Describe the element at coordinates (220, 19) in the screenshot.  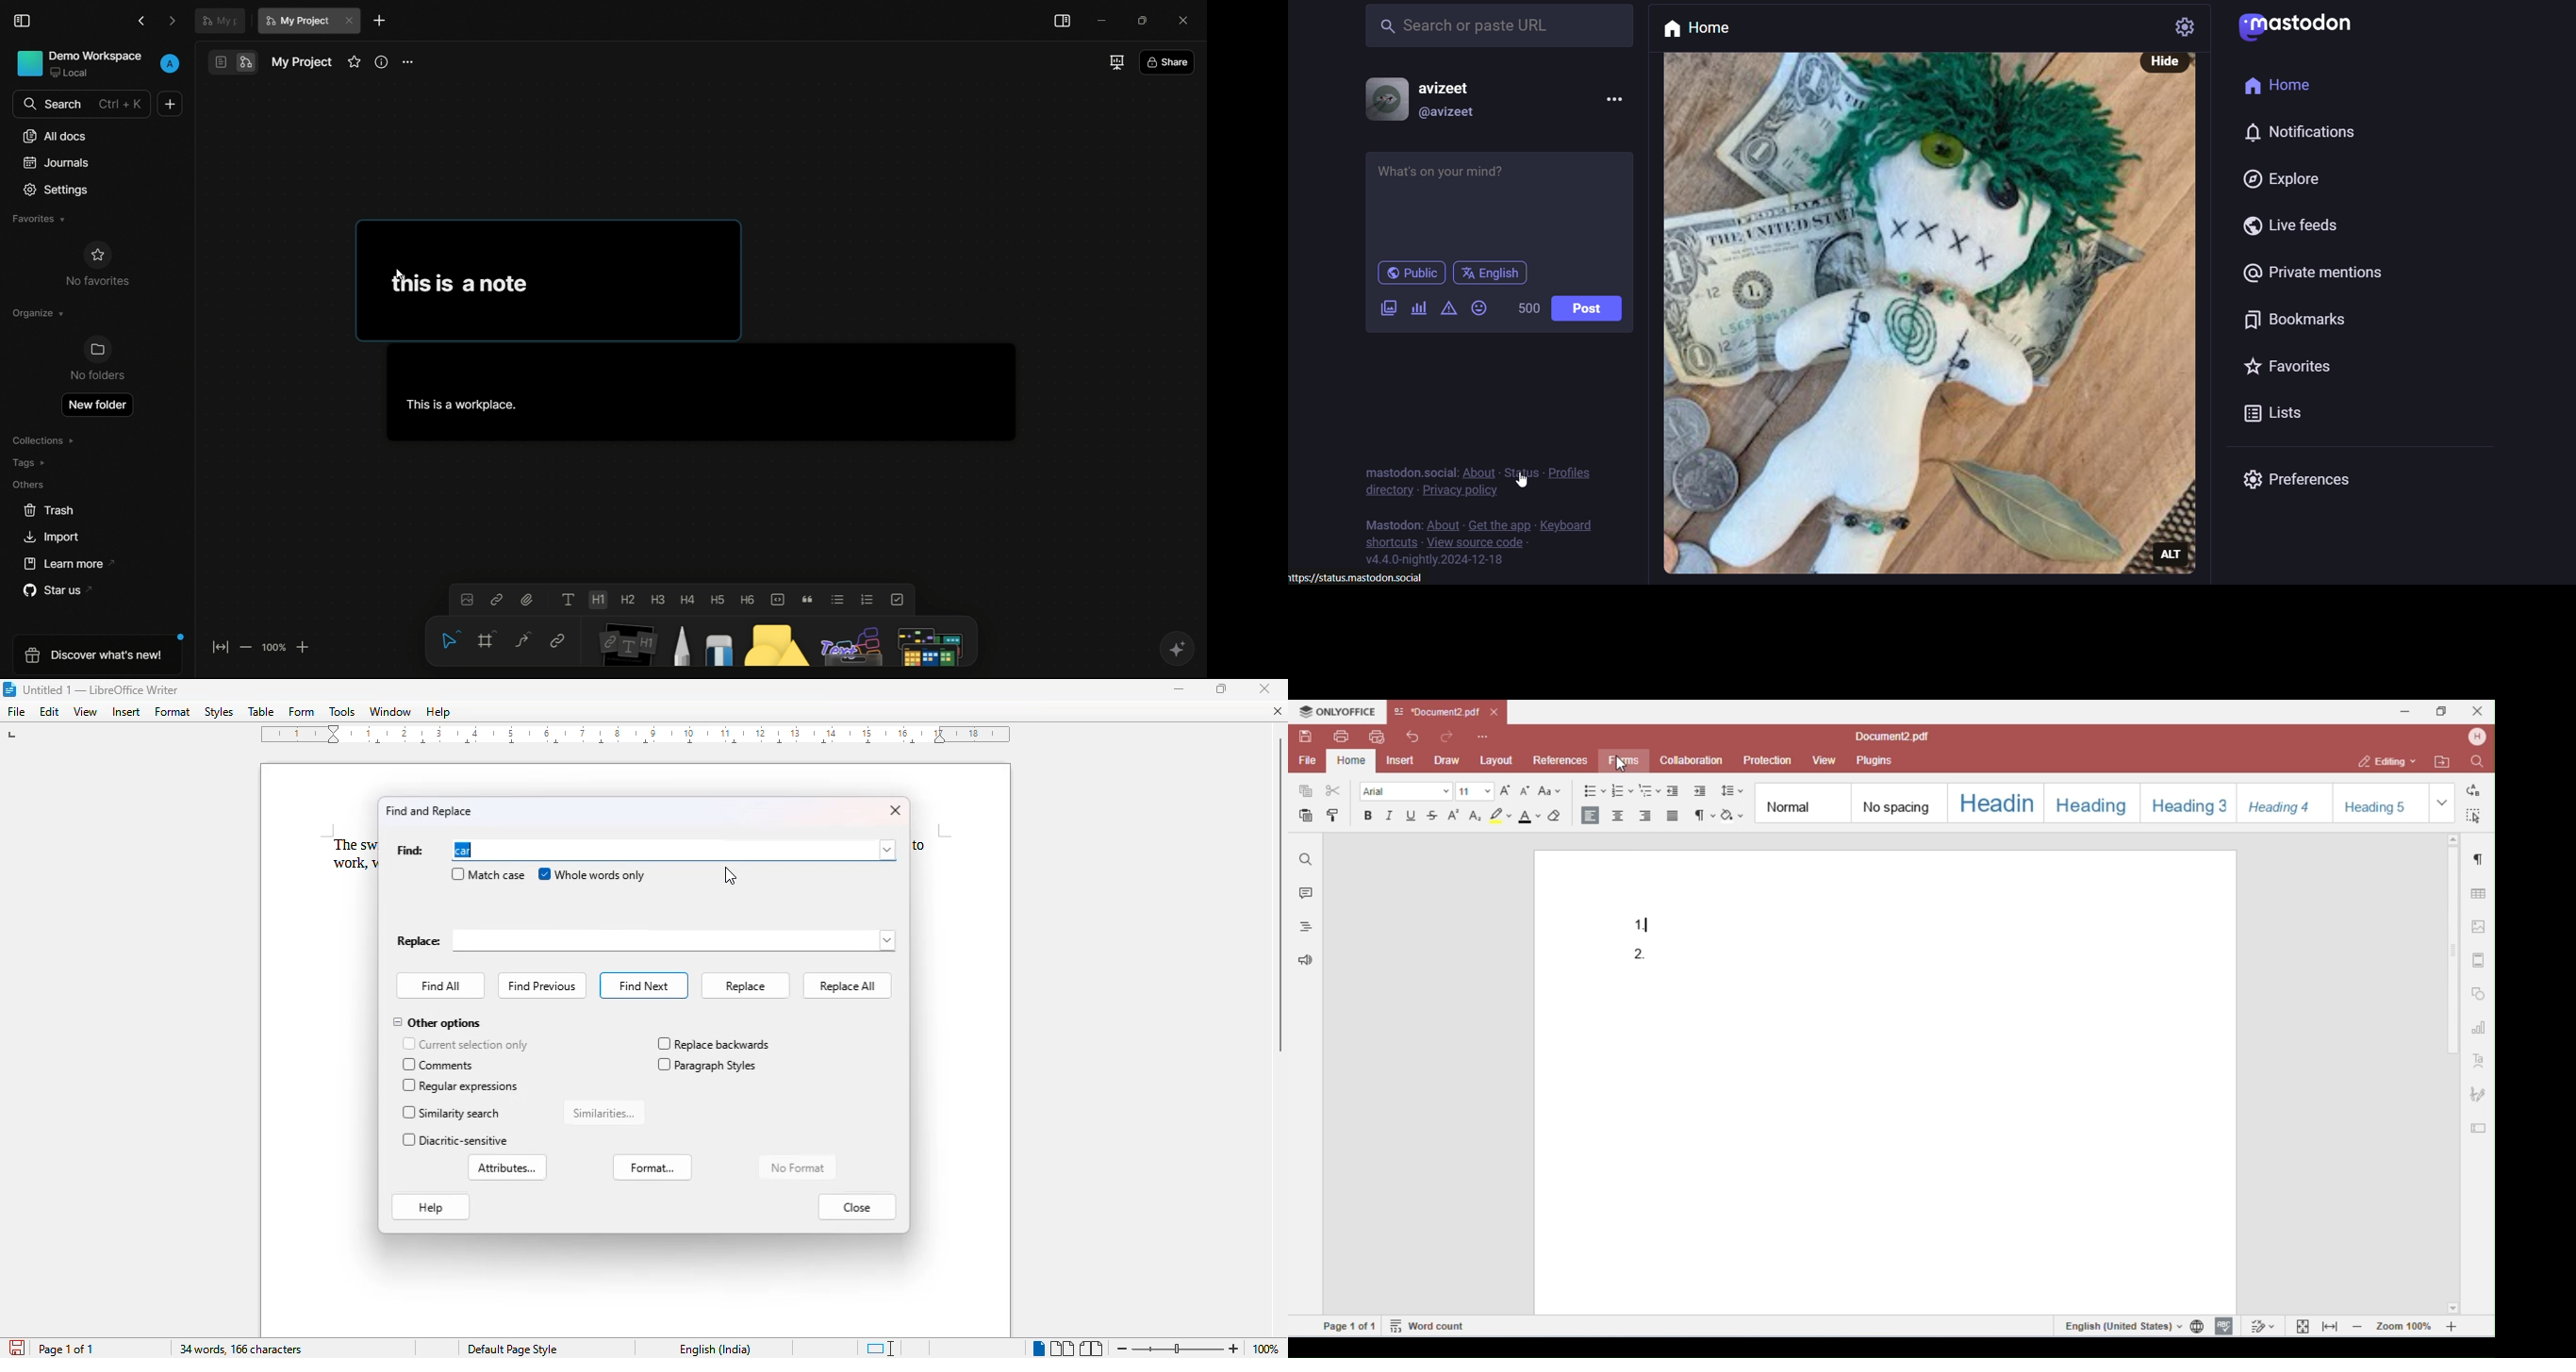
I see `document tab` at that location.